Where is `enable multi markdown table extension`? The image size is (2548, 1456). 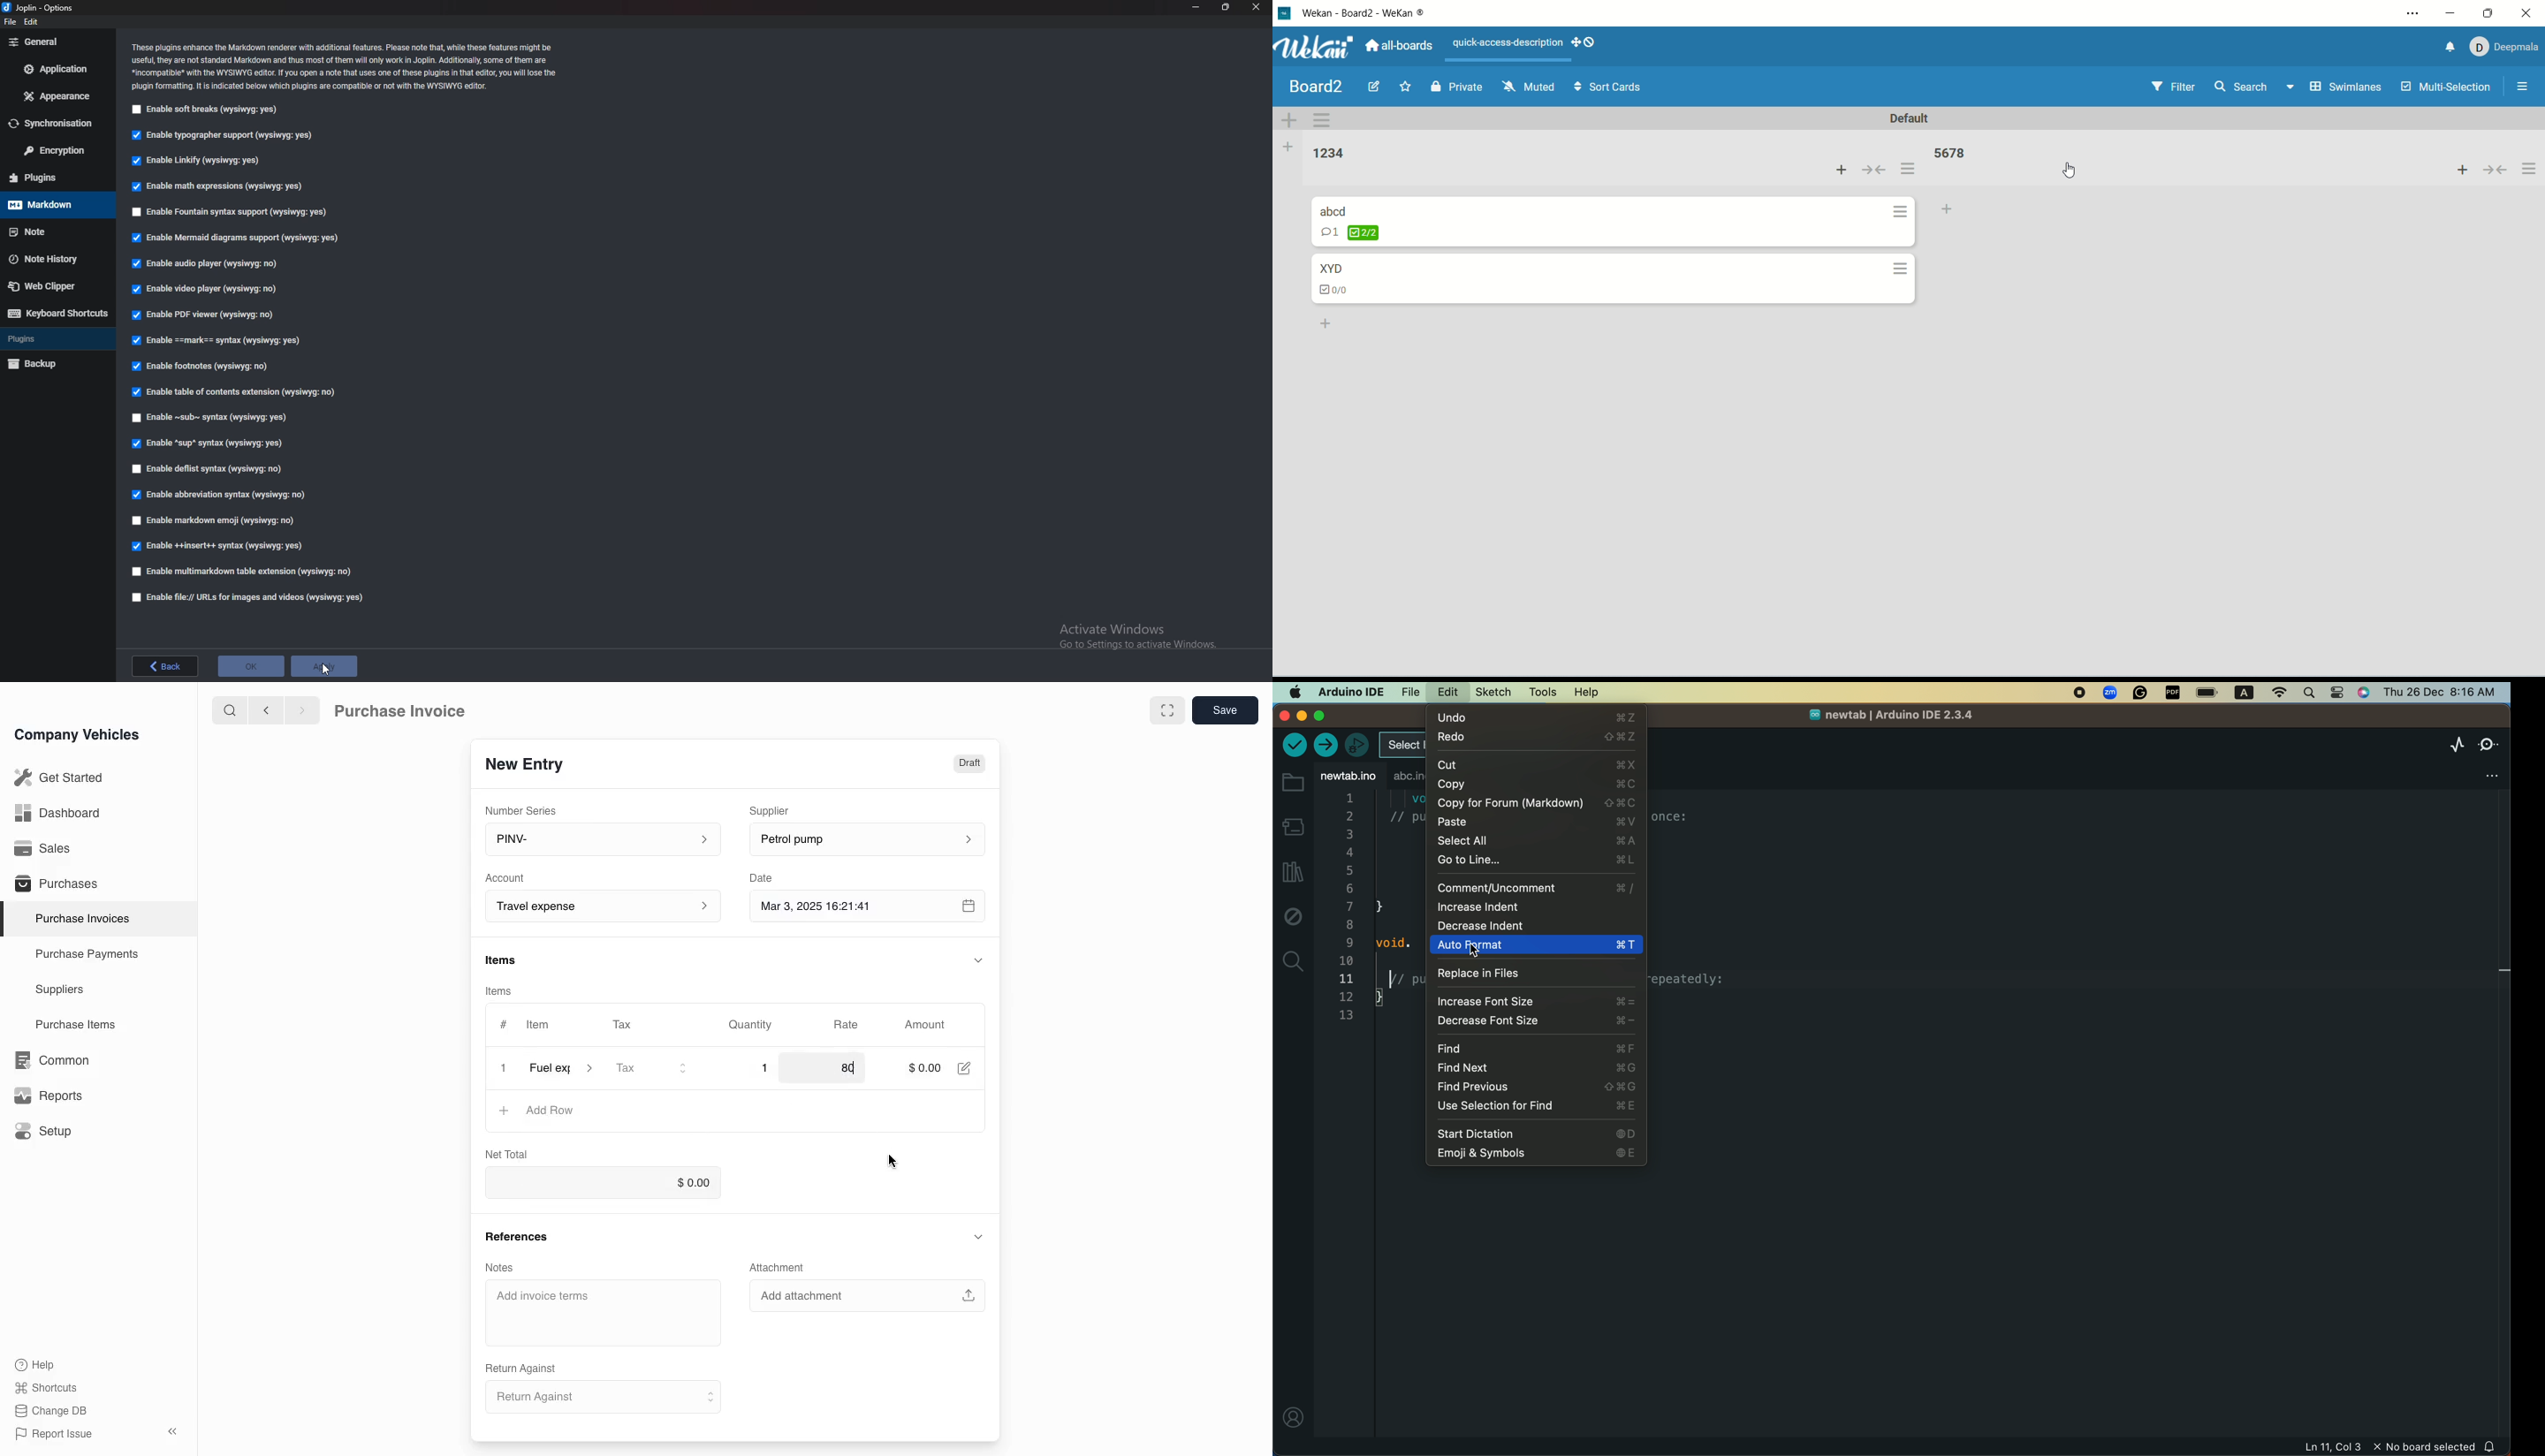 enable multi markdown table extension is located at coordinates (249, 571).